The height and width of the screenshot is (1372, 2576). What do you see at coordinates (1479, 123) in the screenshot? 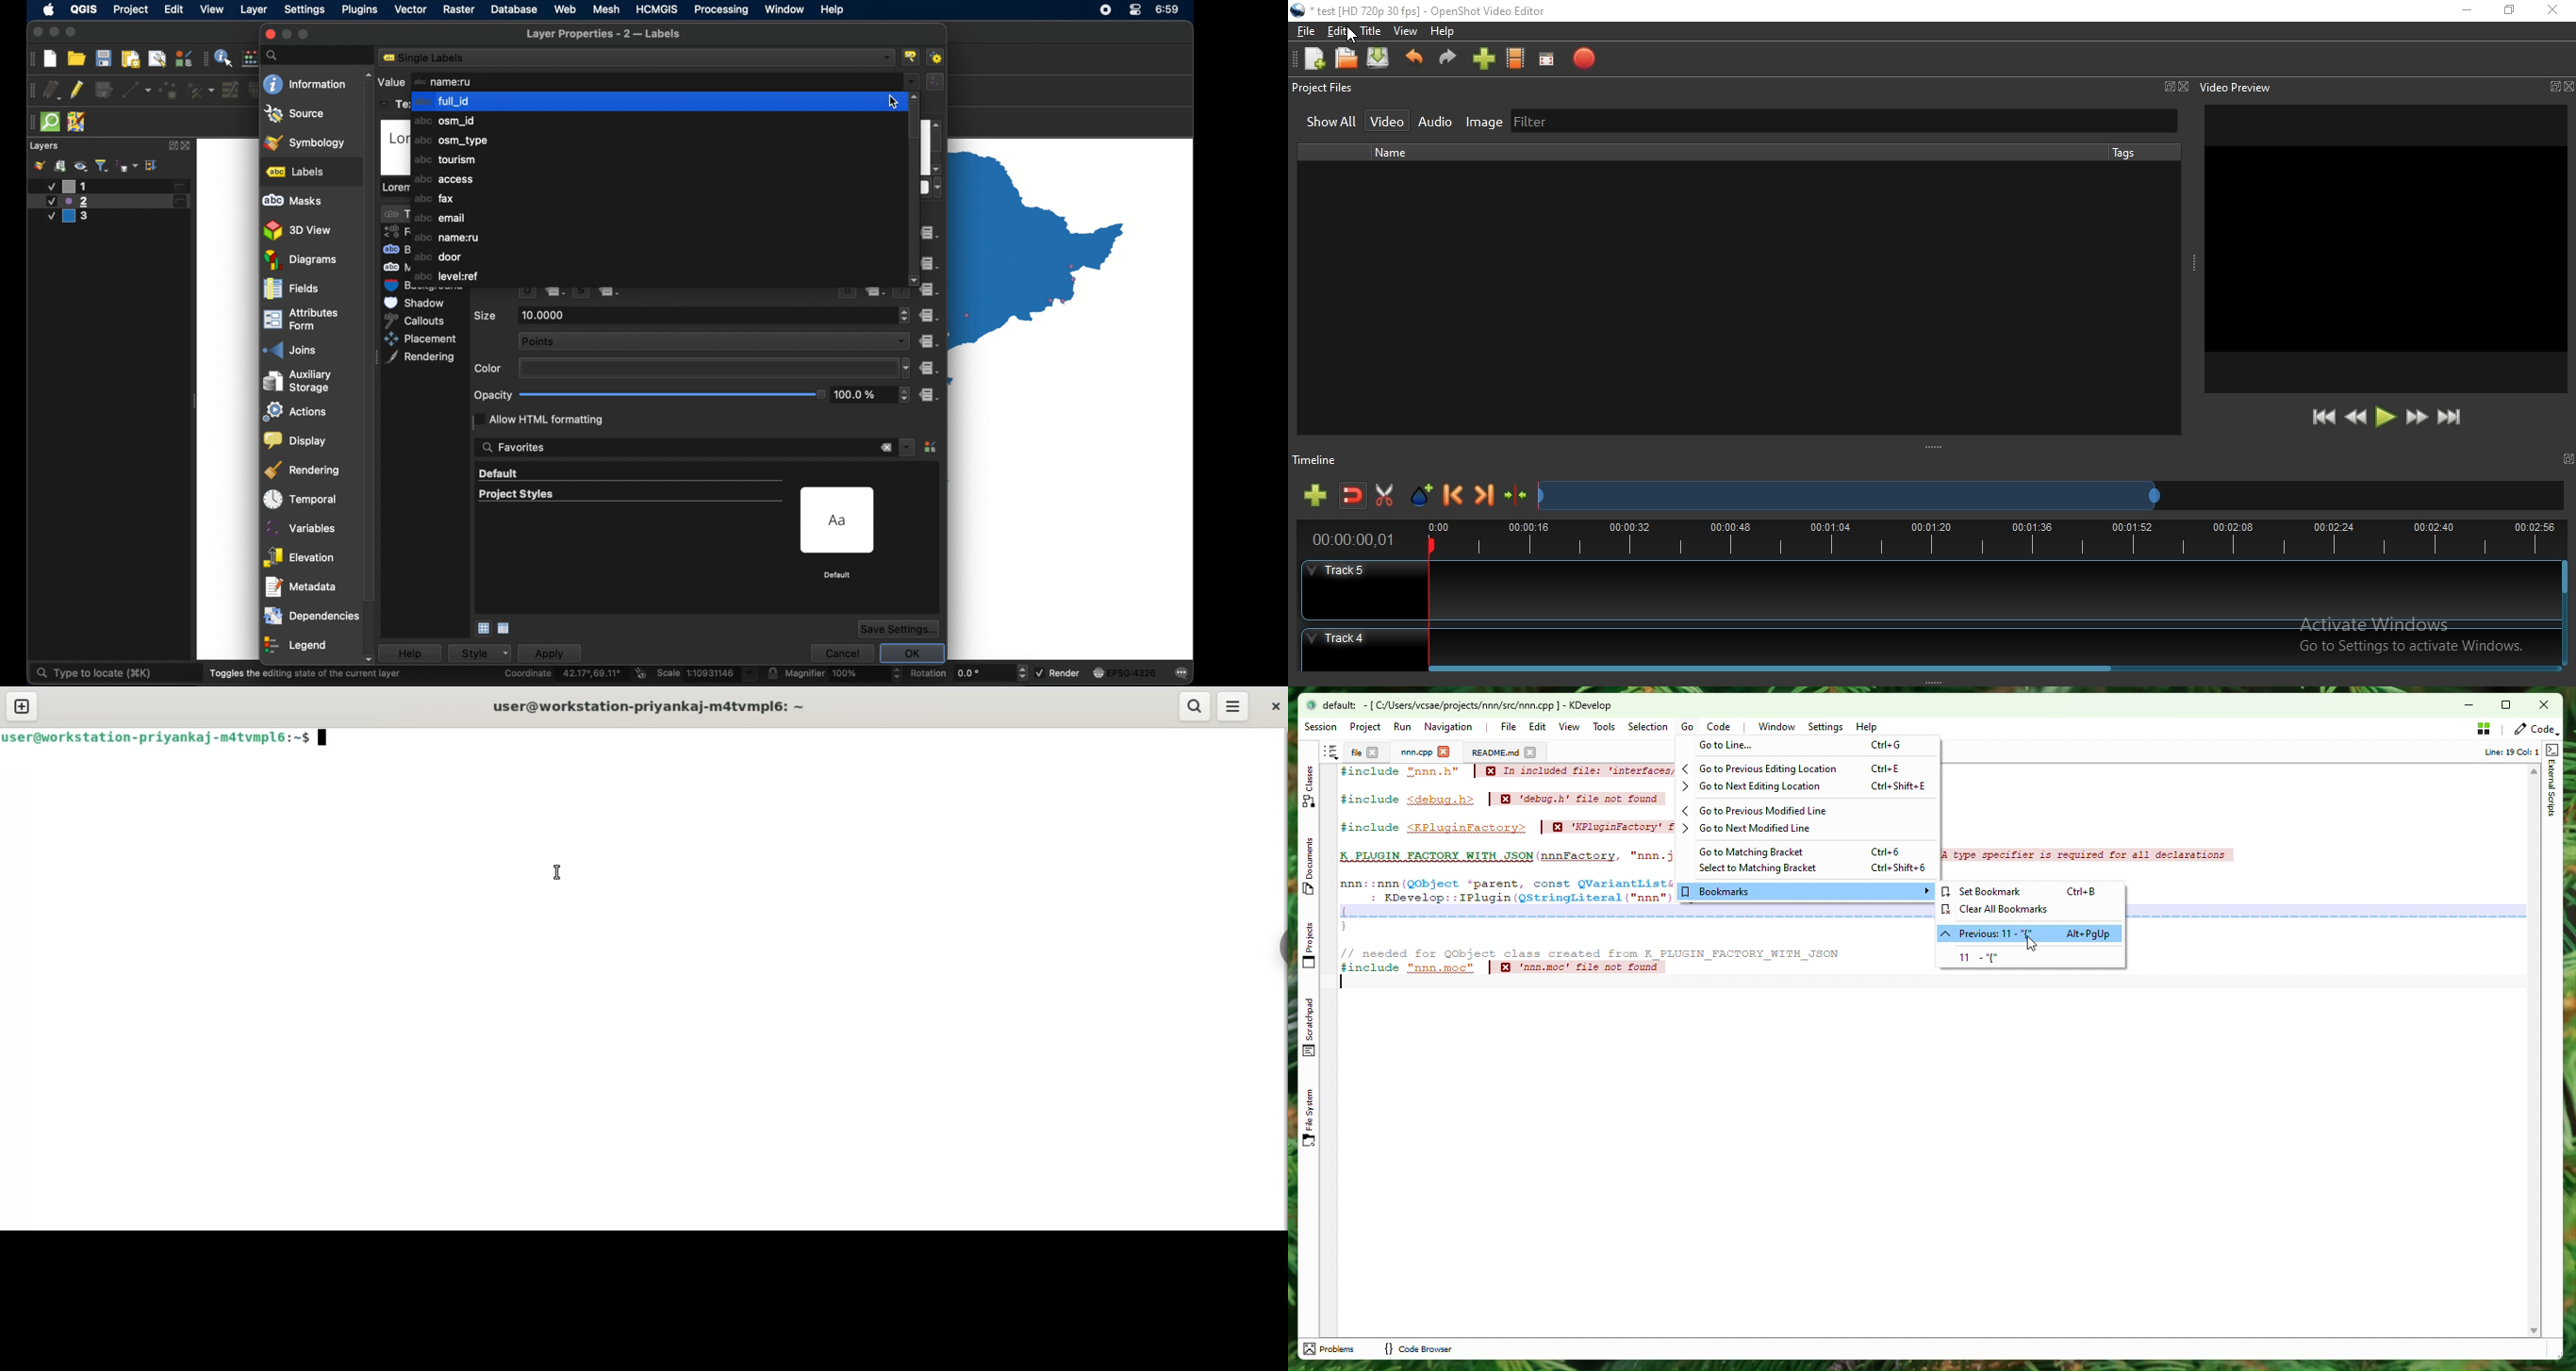
I see `Image` at bounding box center [1479, 123].